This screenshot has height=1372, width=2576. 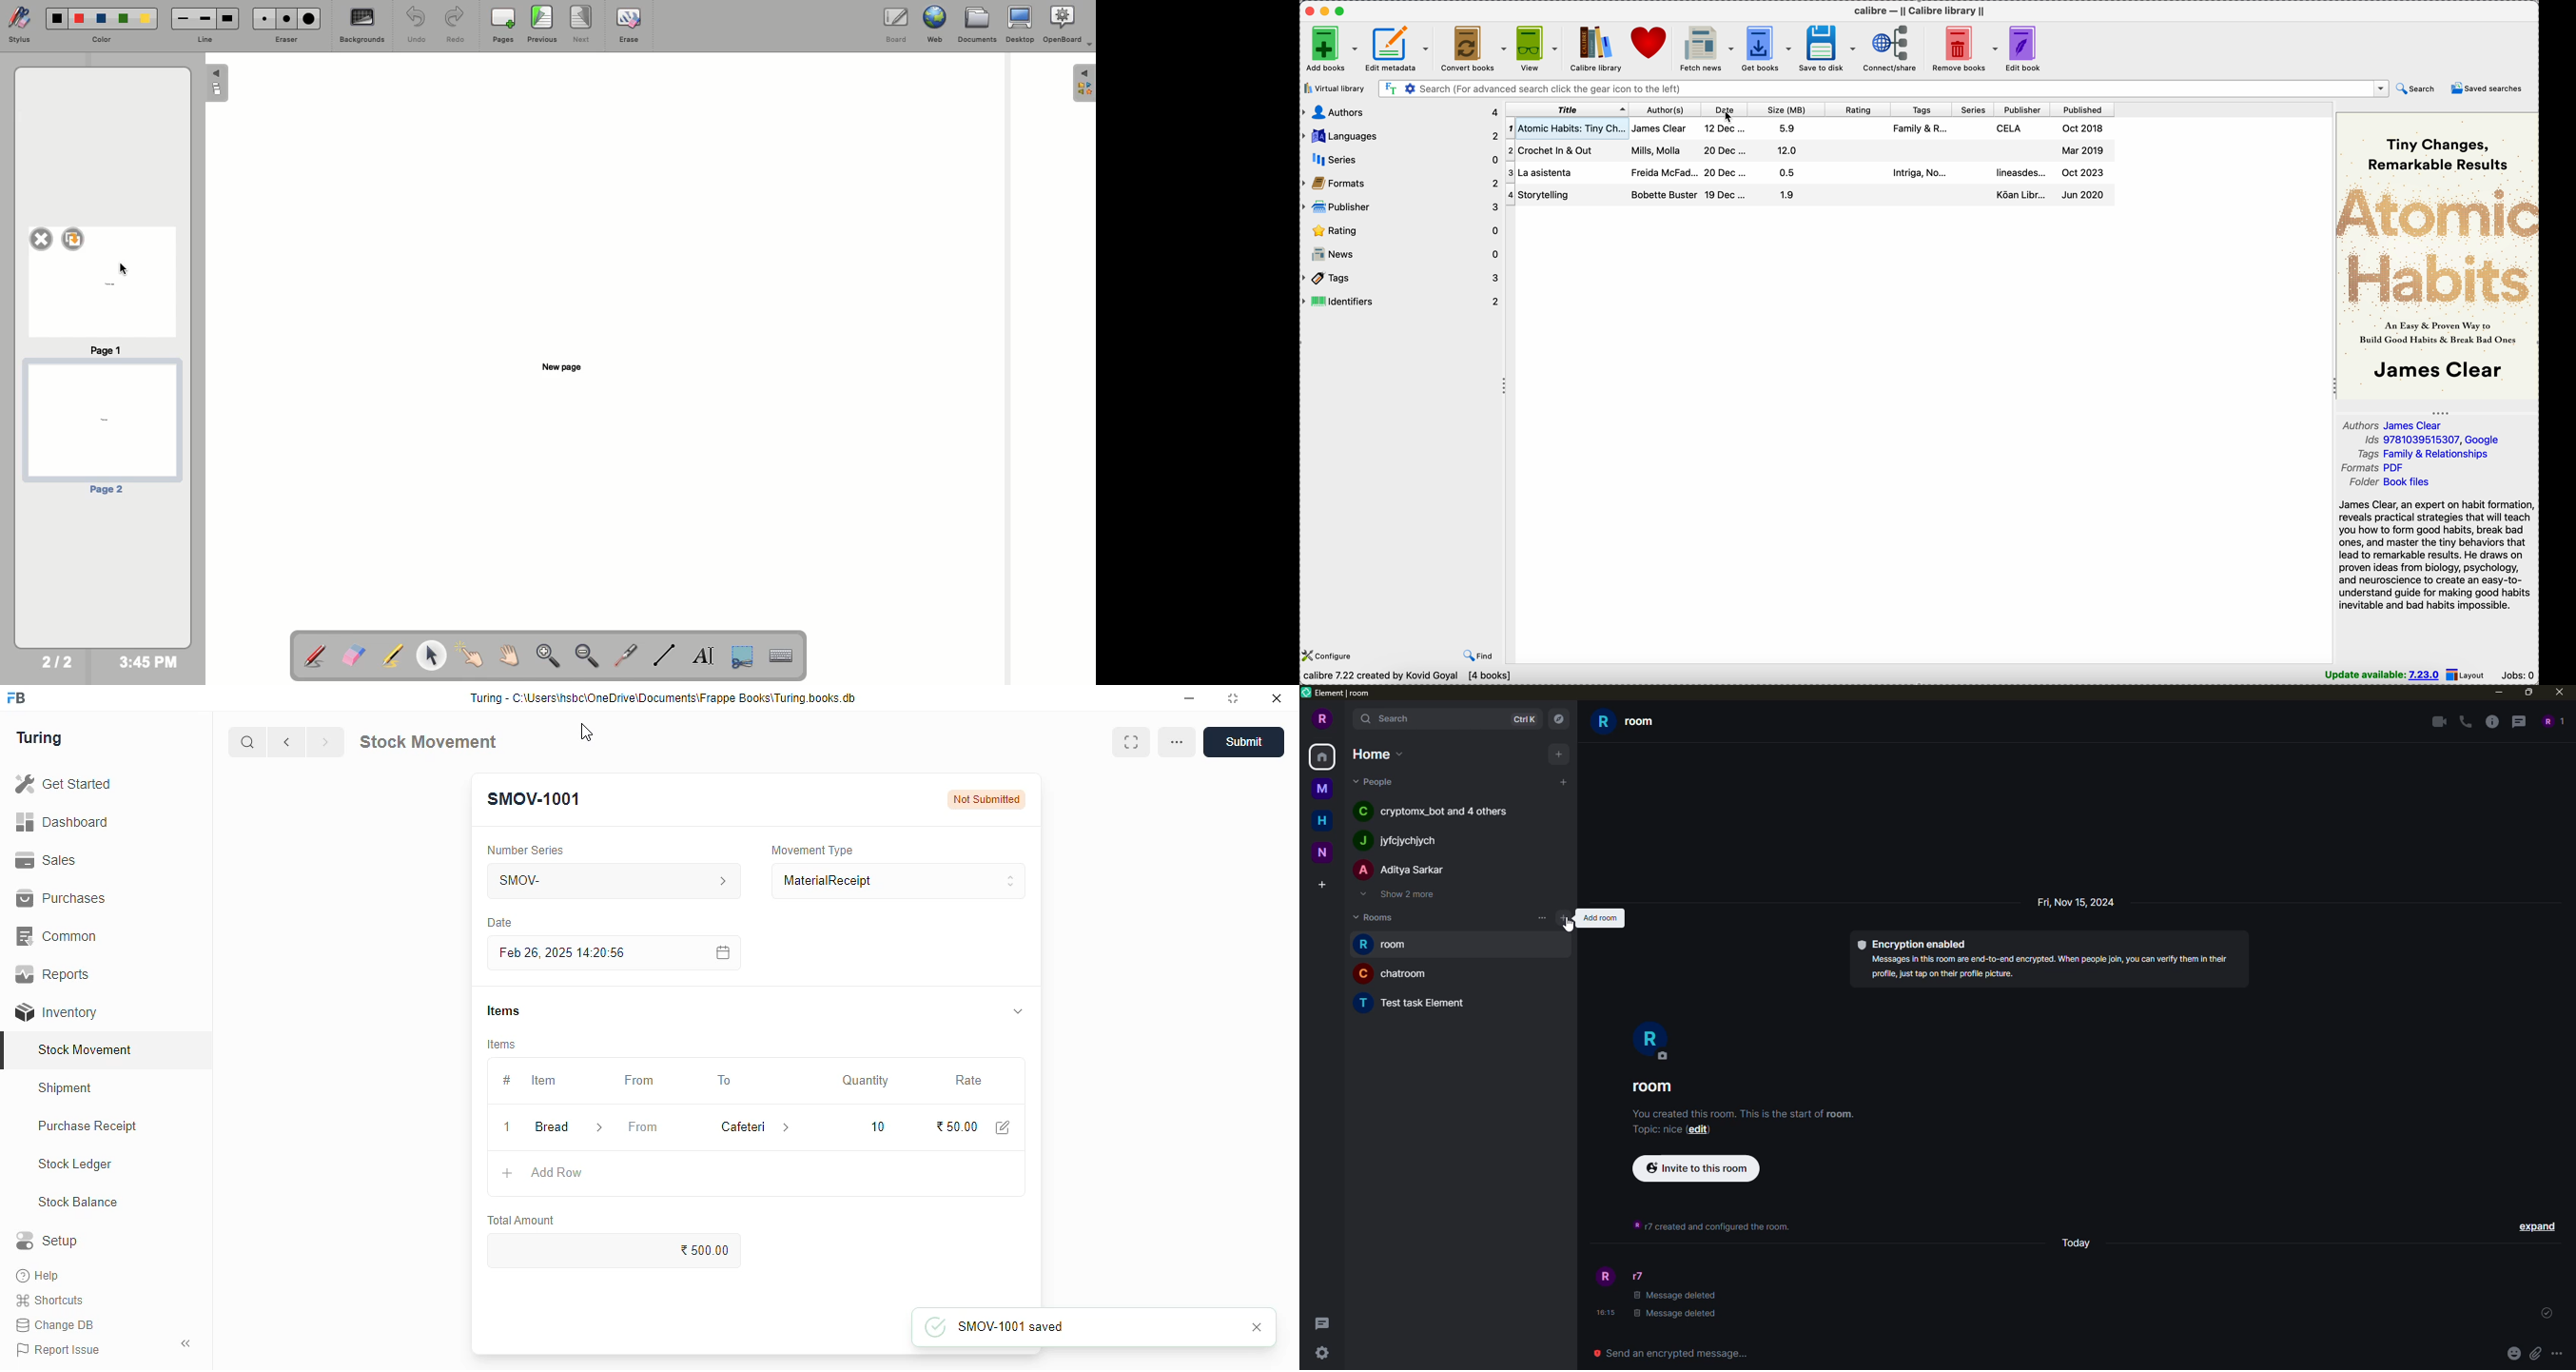 I want to click on bread, so click(x=551, y=1126).